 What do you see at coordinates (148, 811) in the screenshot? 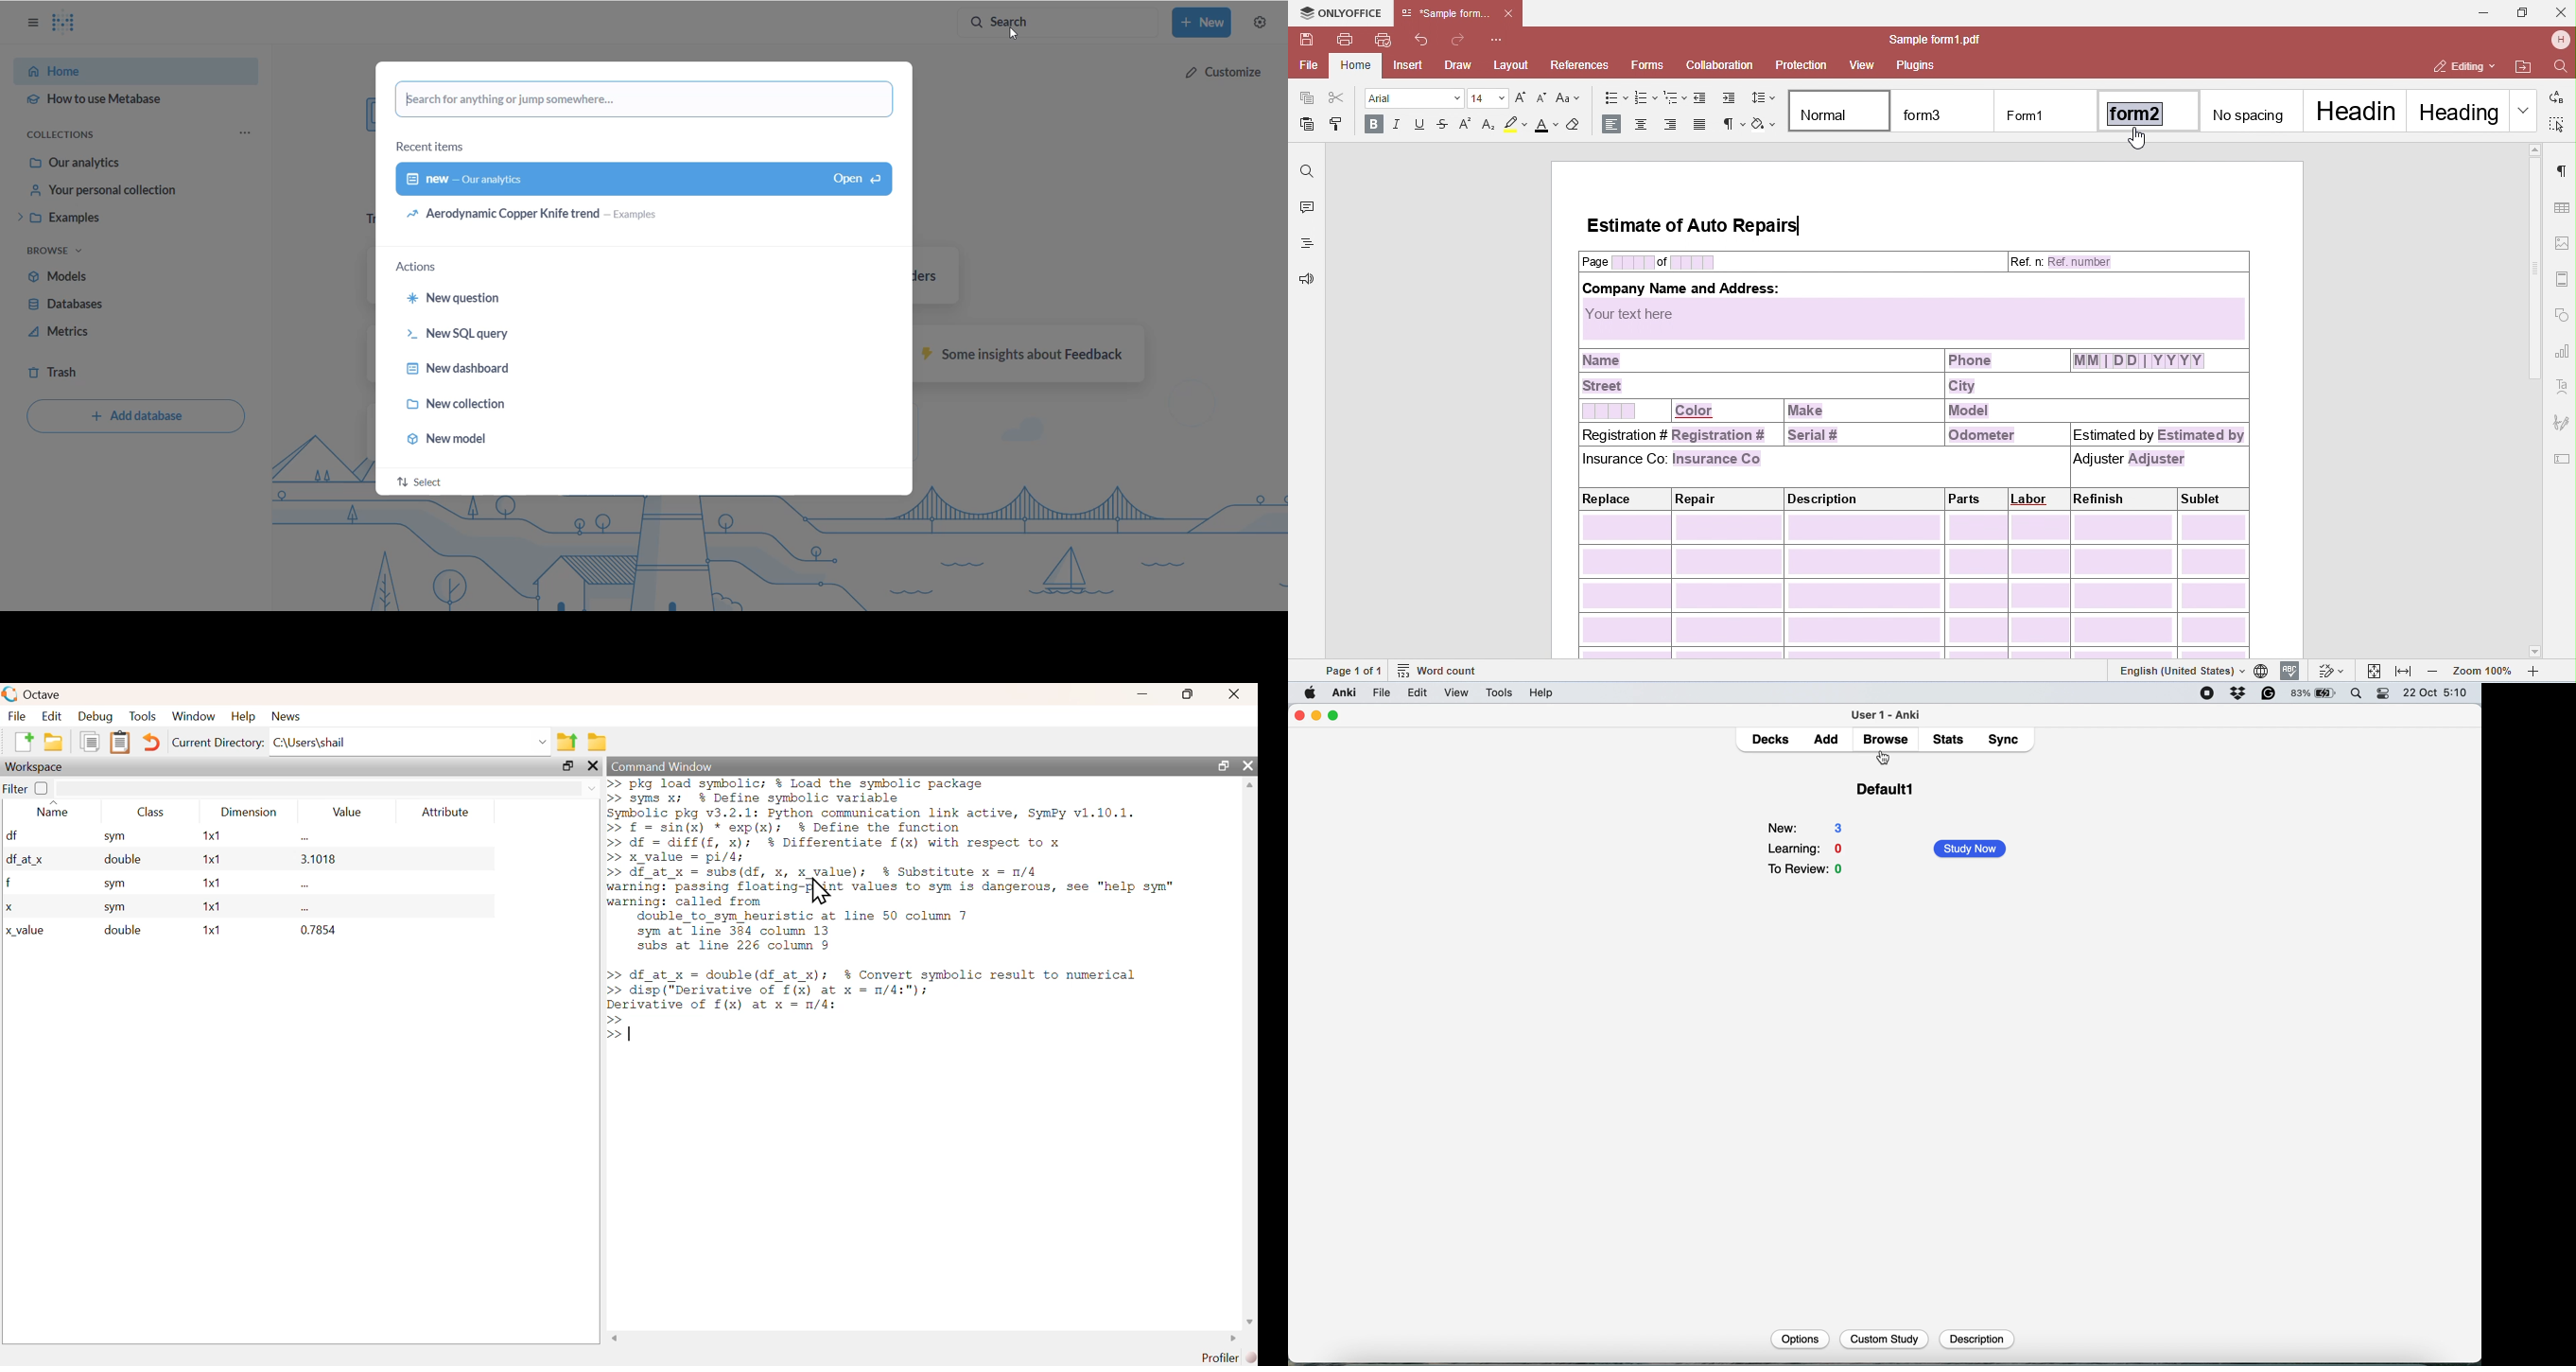
I see `Class` at bounding box center [148, 811].